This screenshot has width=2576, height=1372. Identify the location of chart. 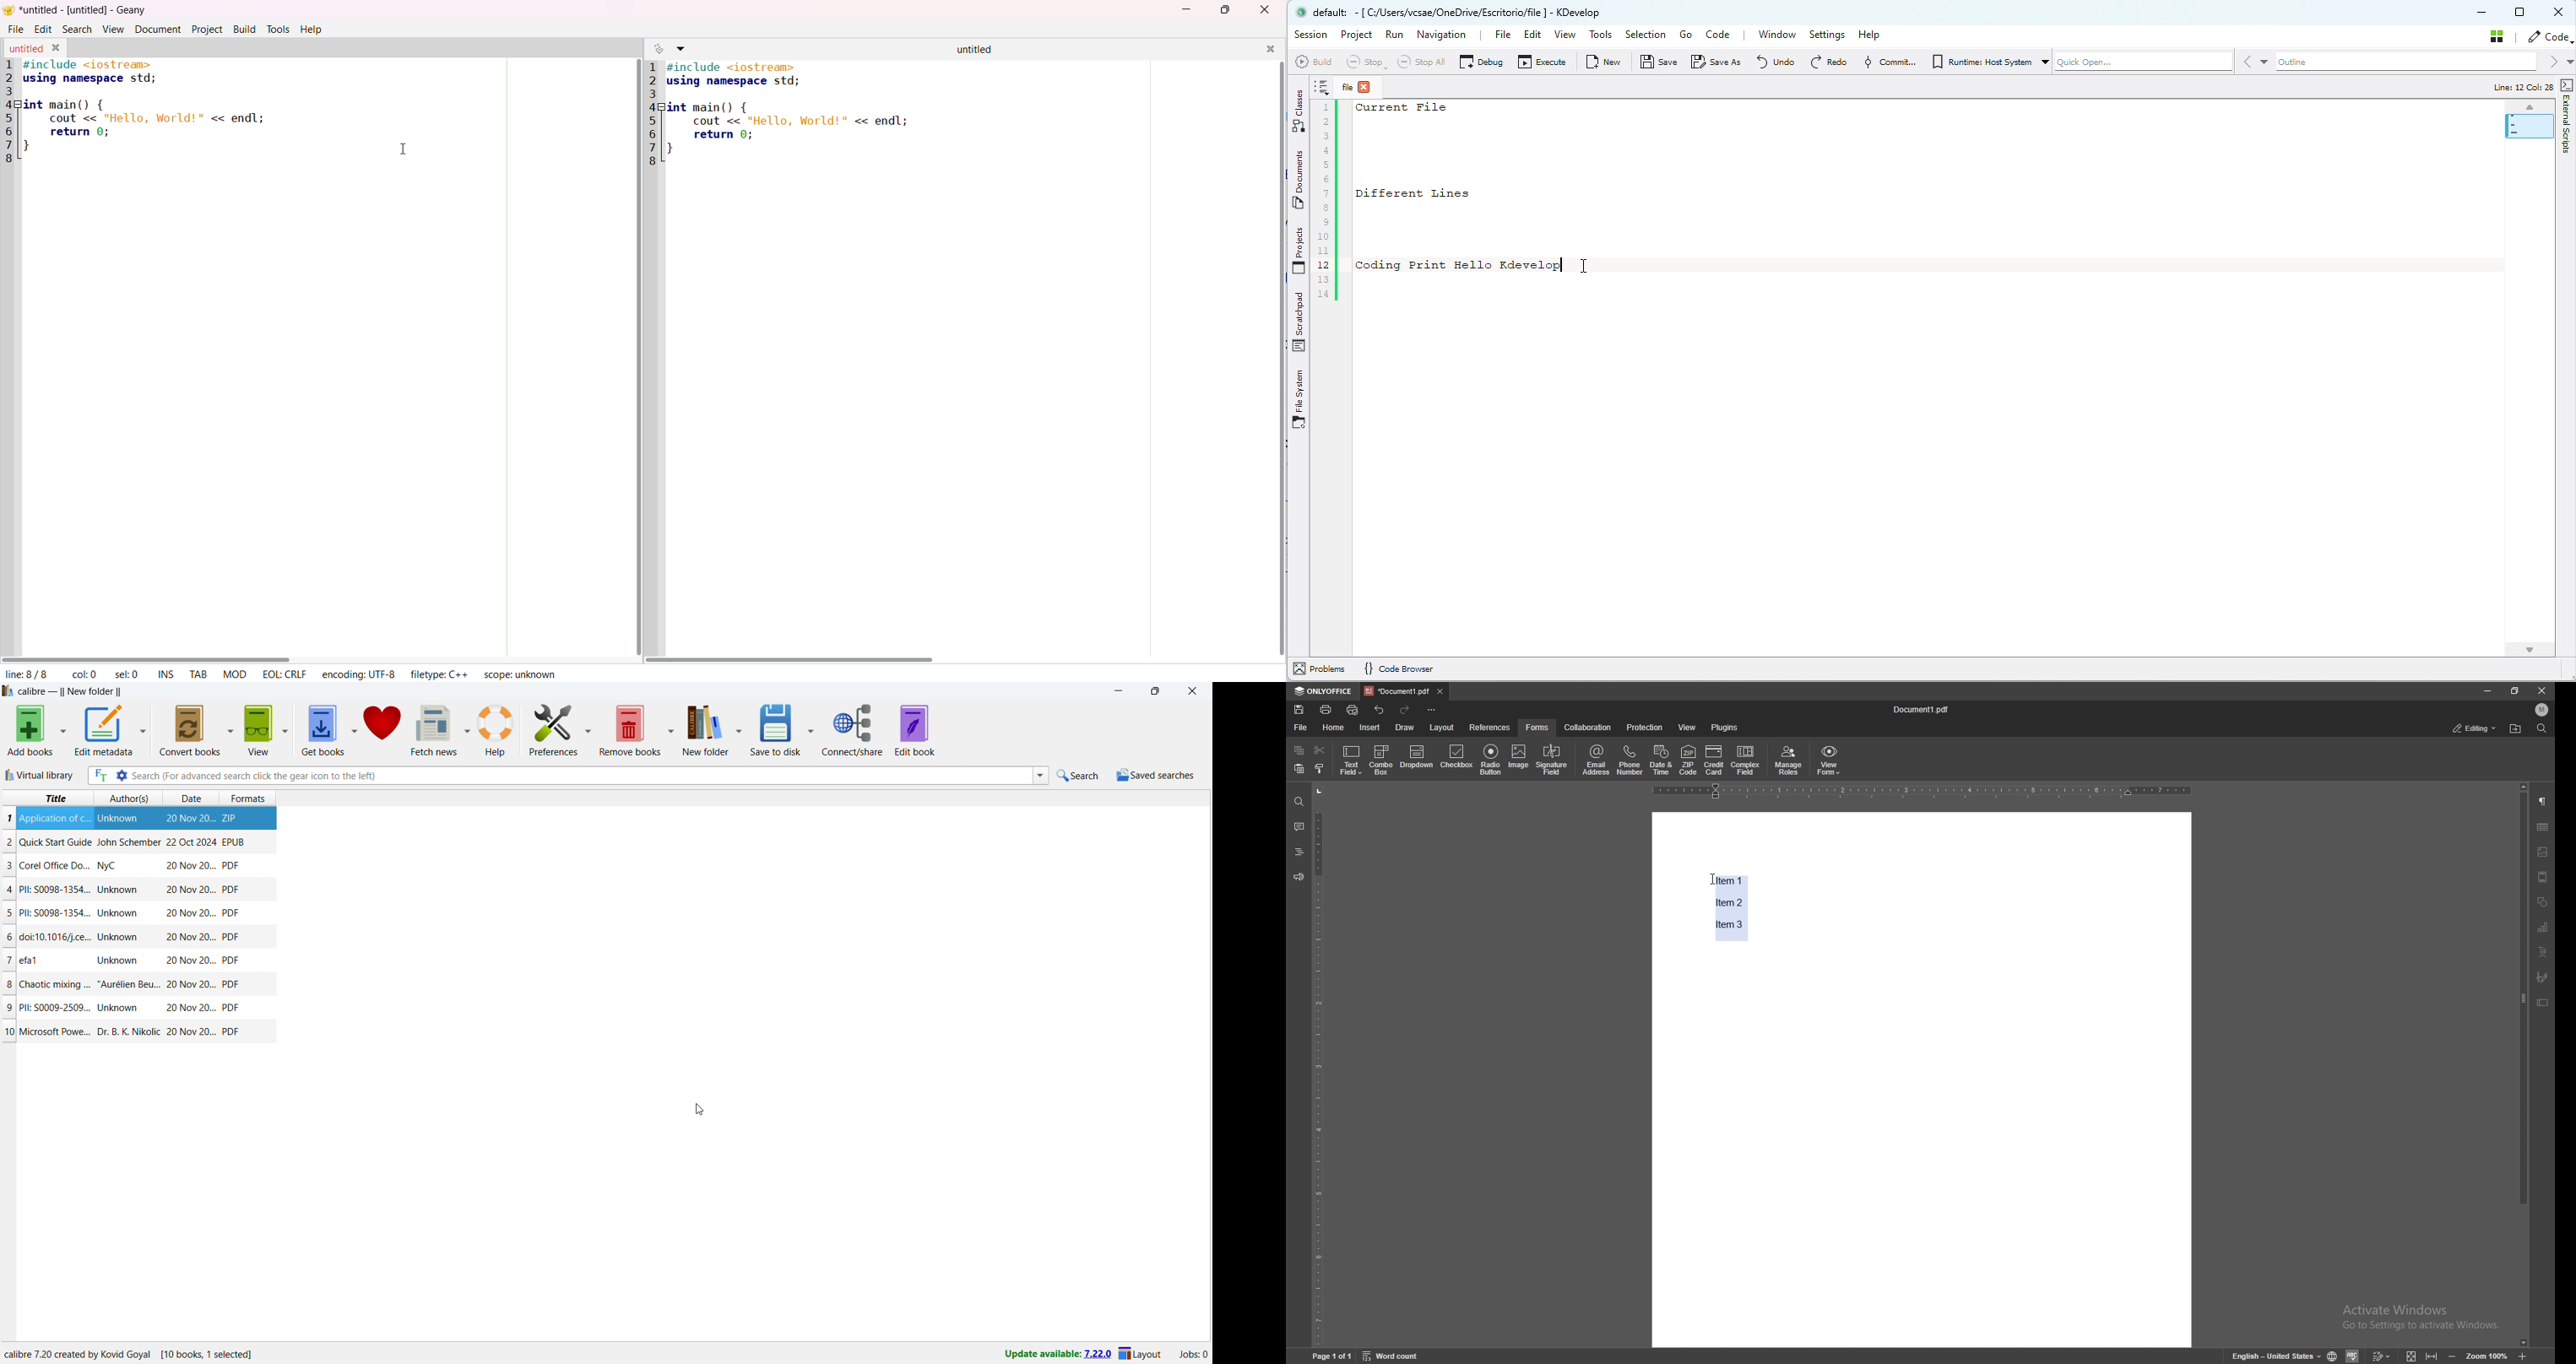
(2544, 927).